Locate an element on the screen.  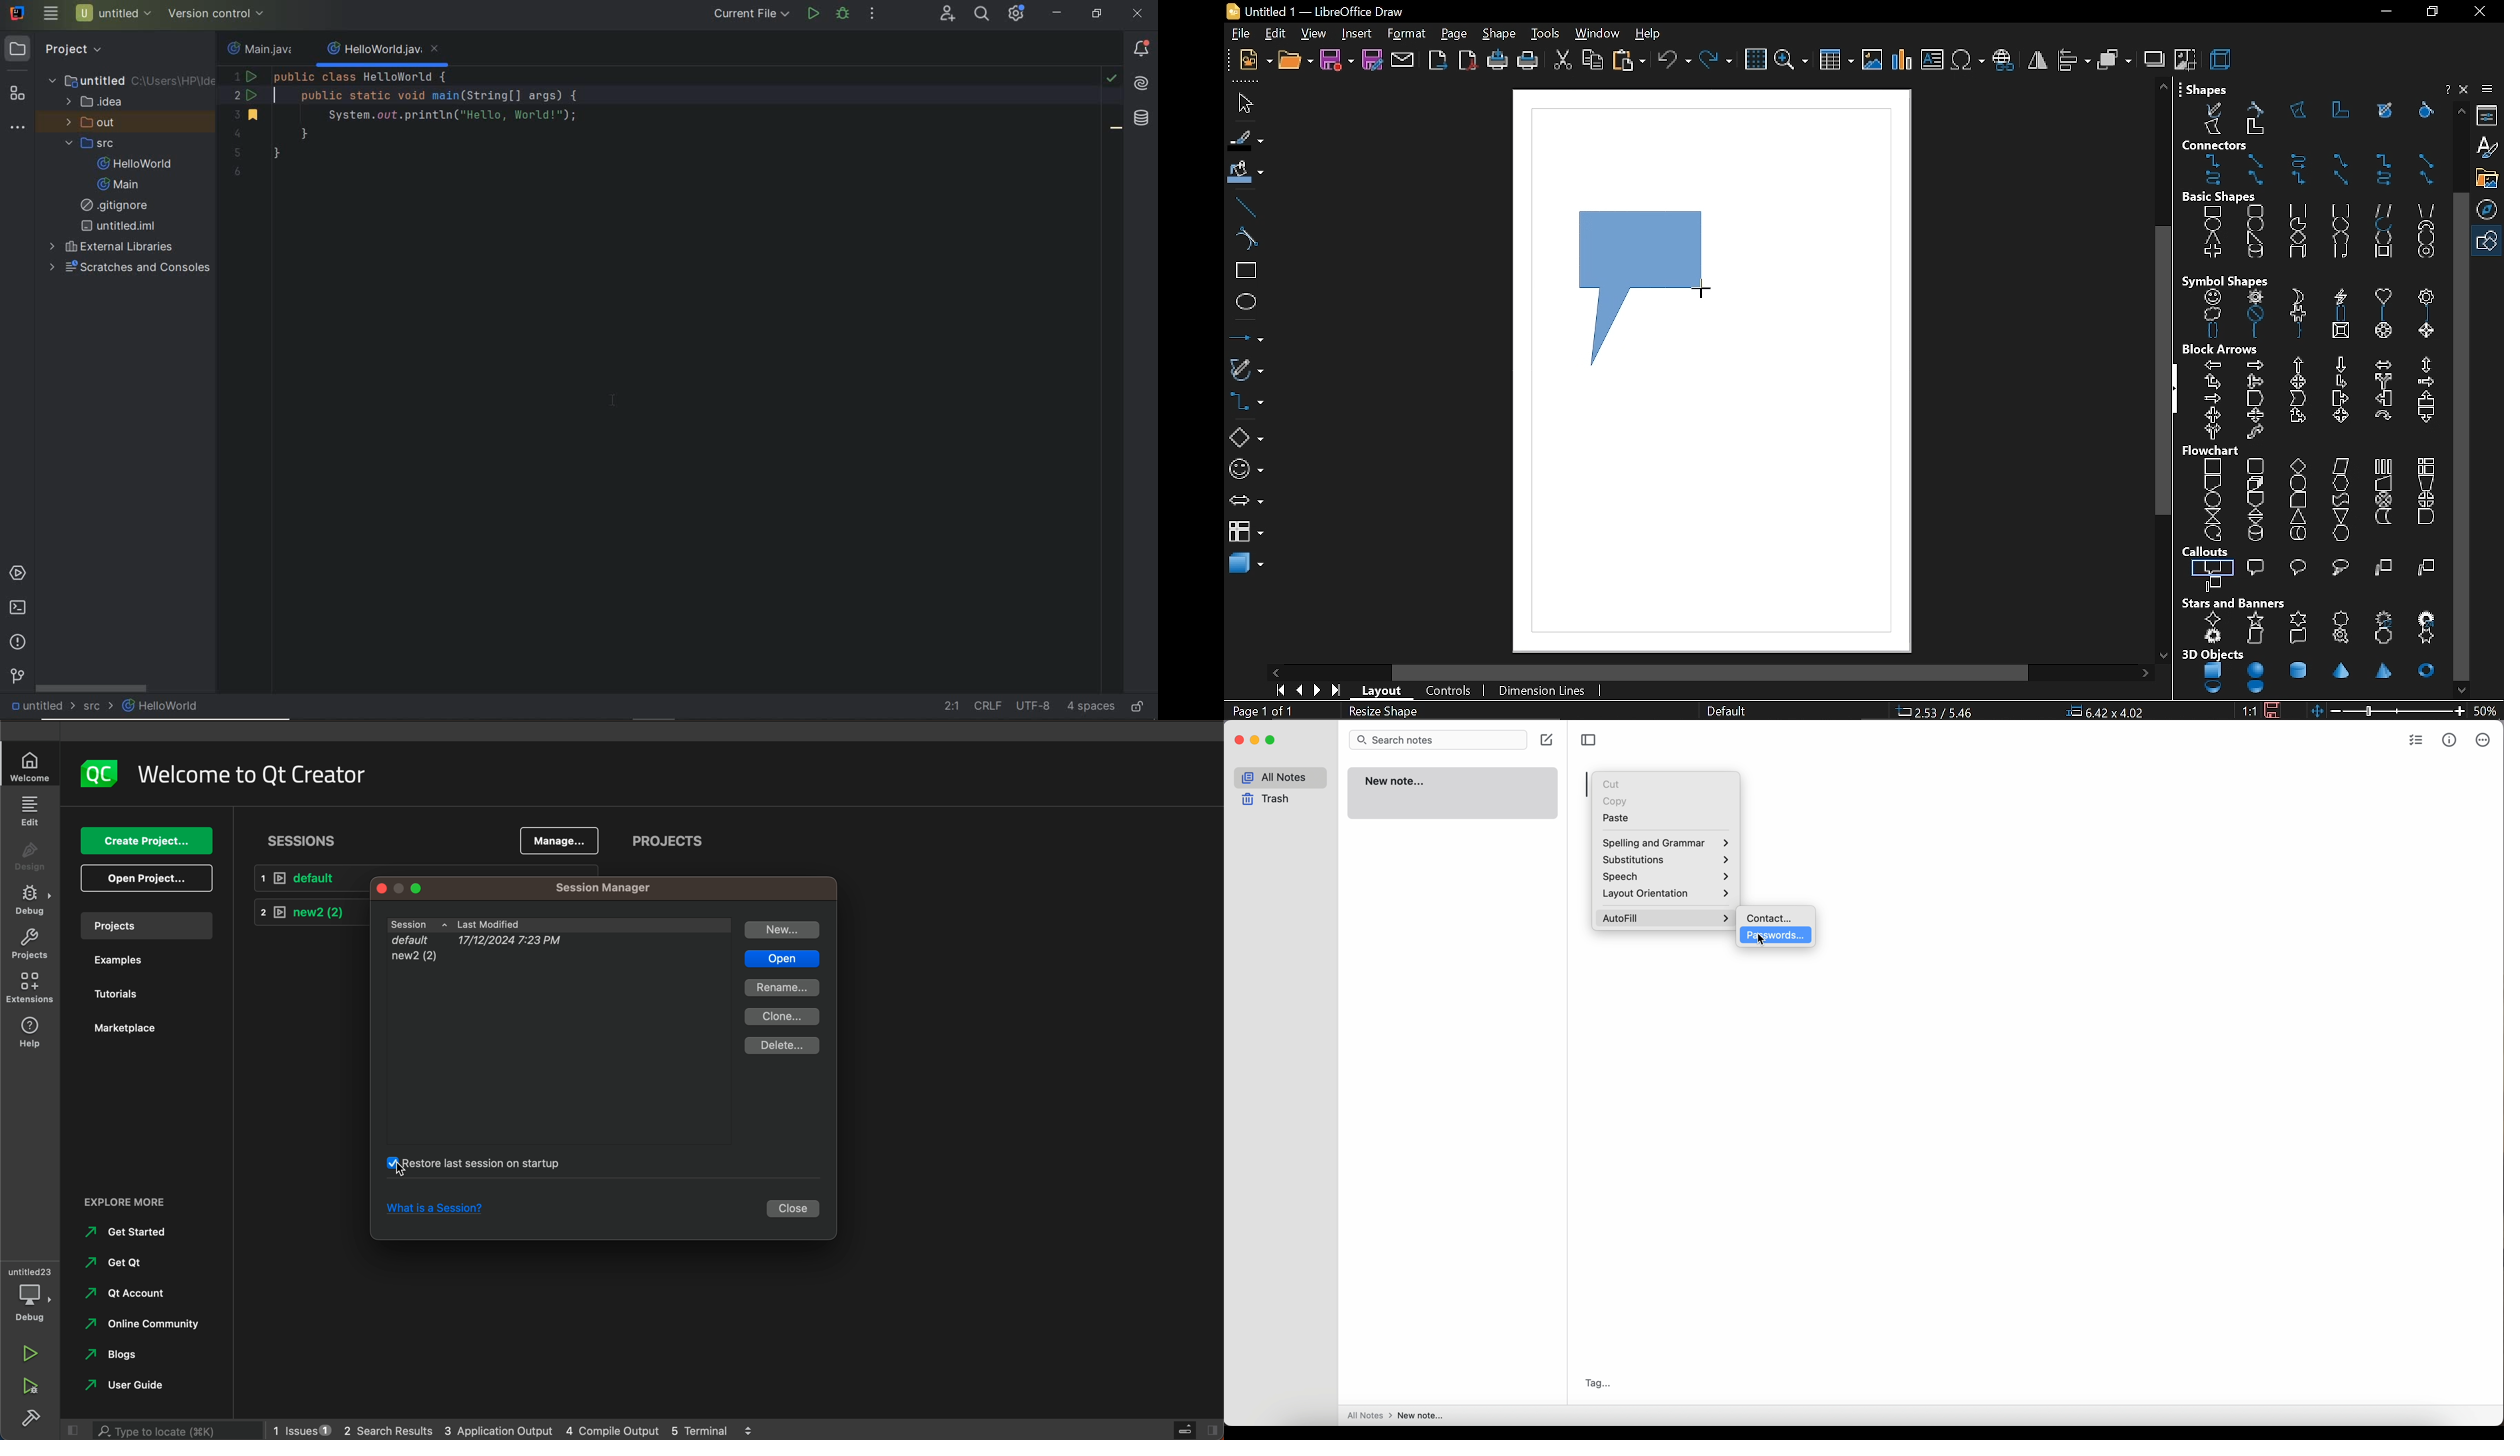
up arrow callout is located at coordinates (2423, 399).